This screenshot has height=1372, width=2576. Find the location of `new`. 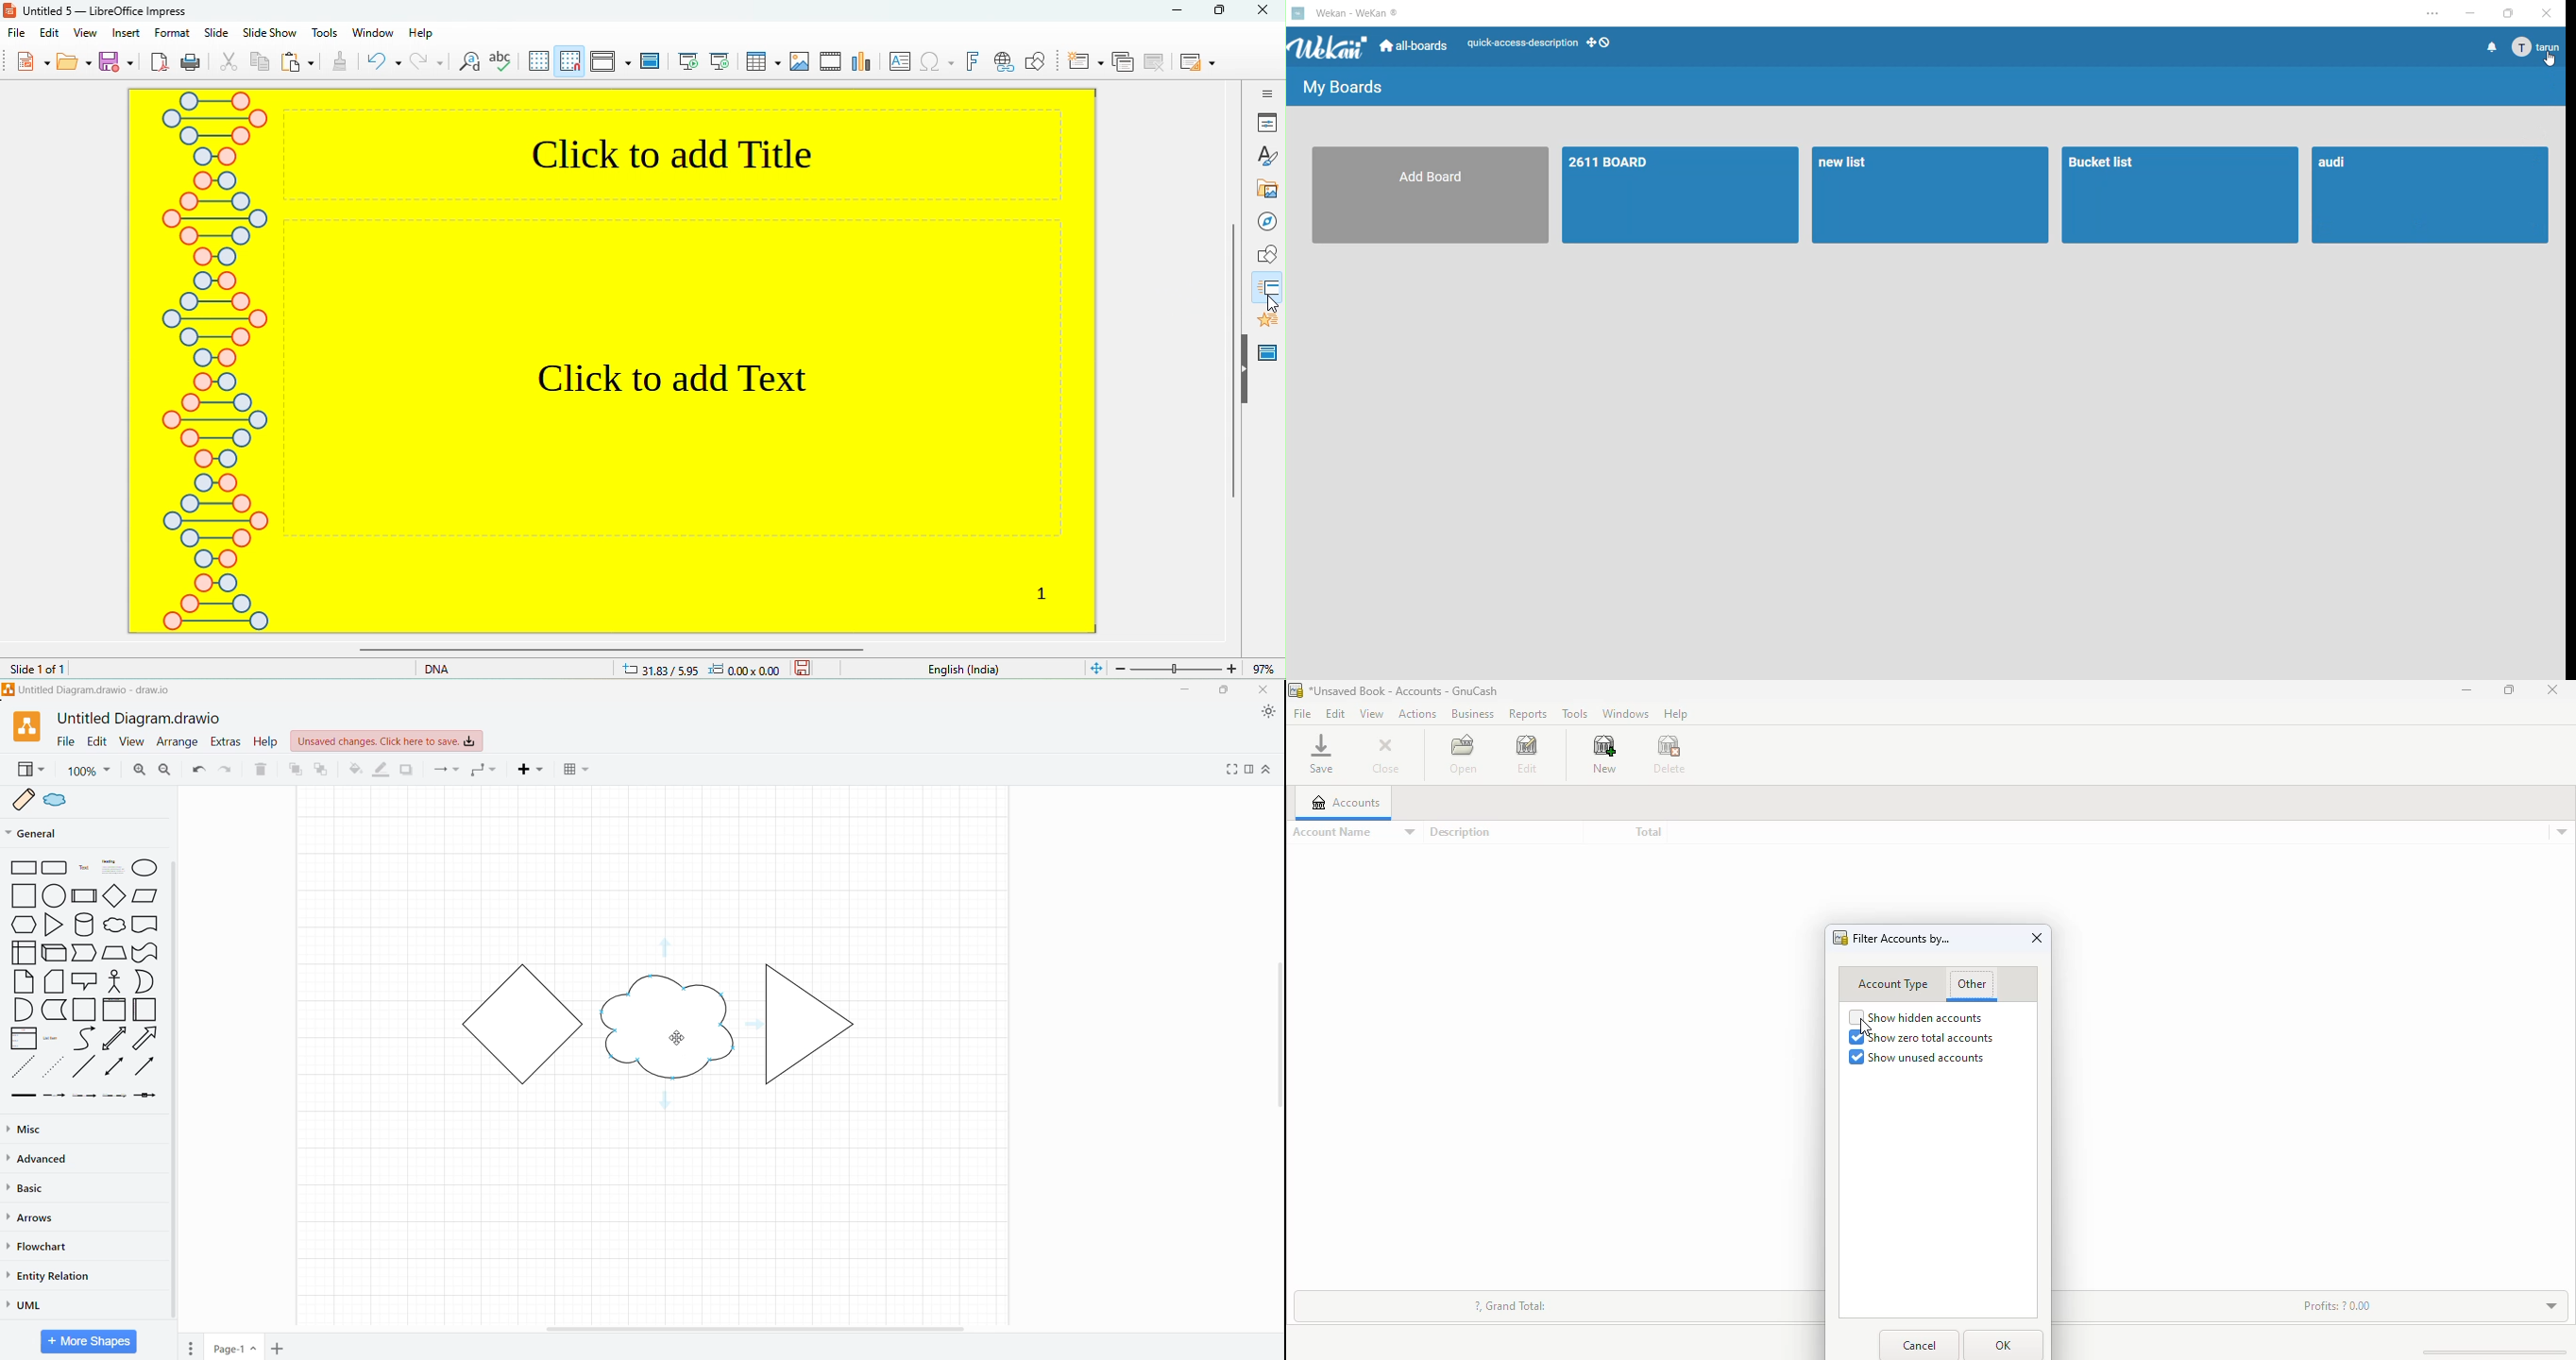

new is located at coordinates (26, 63).